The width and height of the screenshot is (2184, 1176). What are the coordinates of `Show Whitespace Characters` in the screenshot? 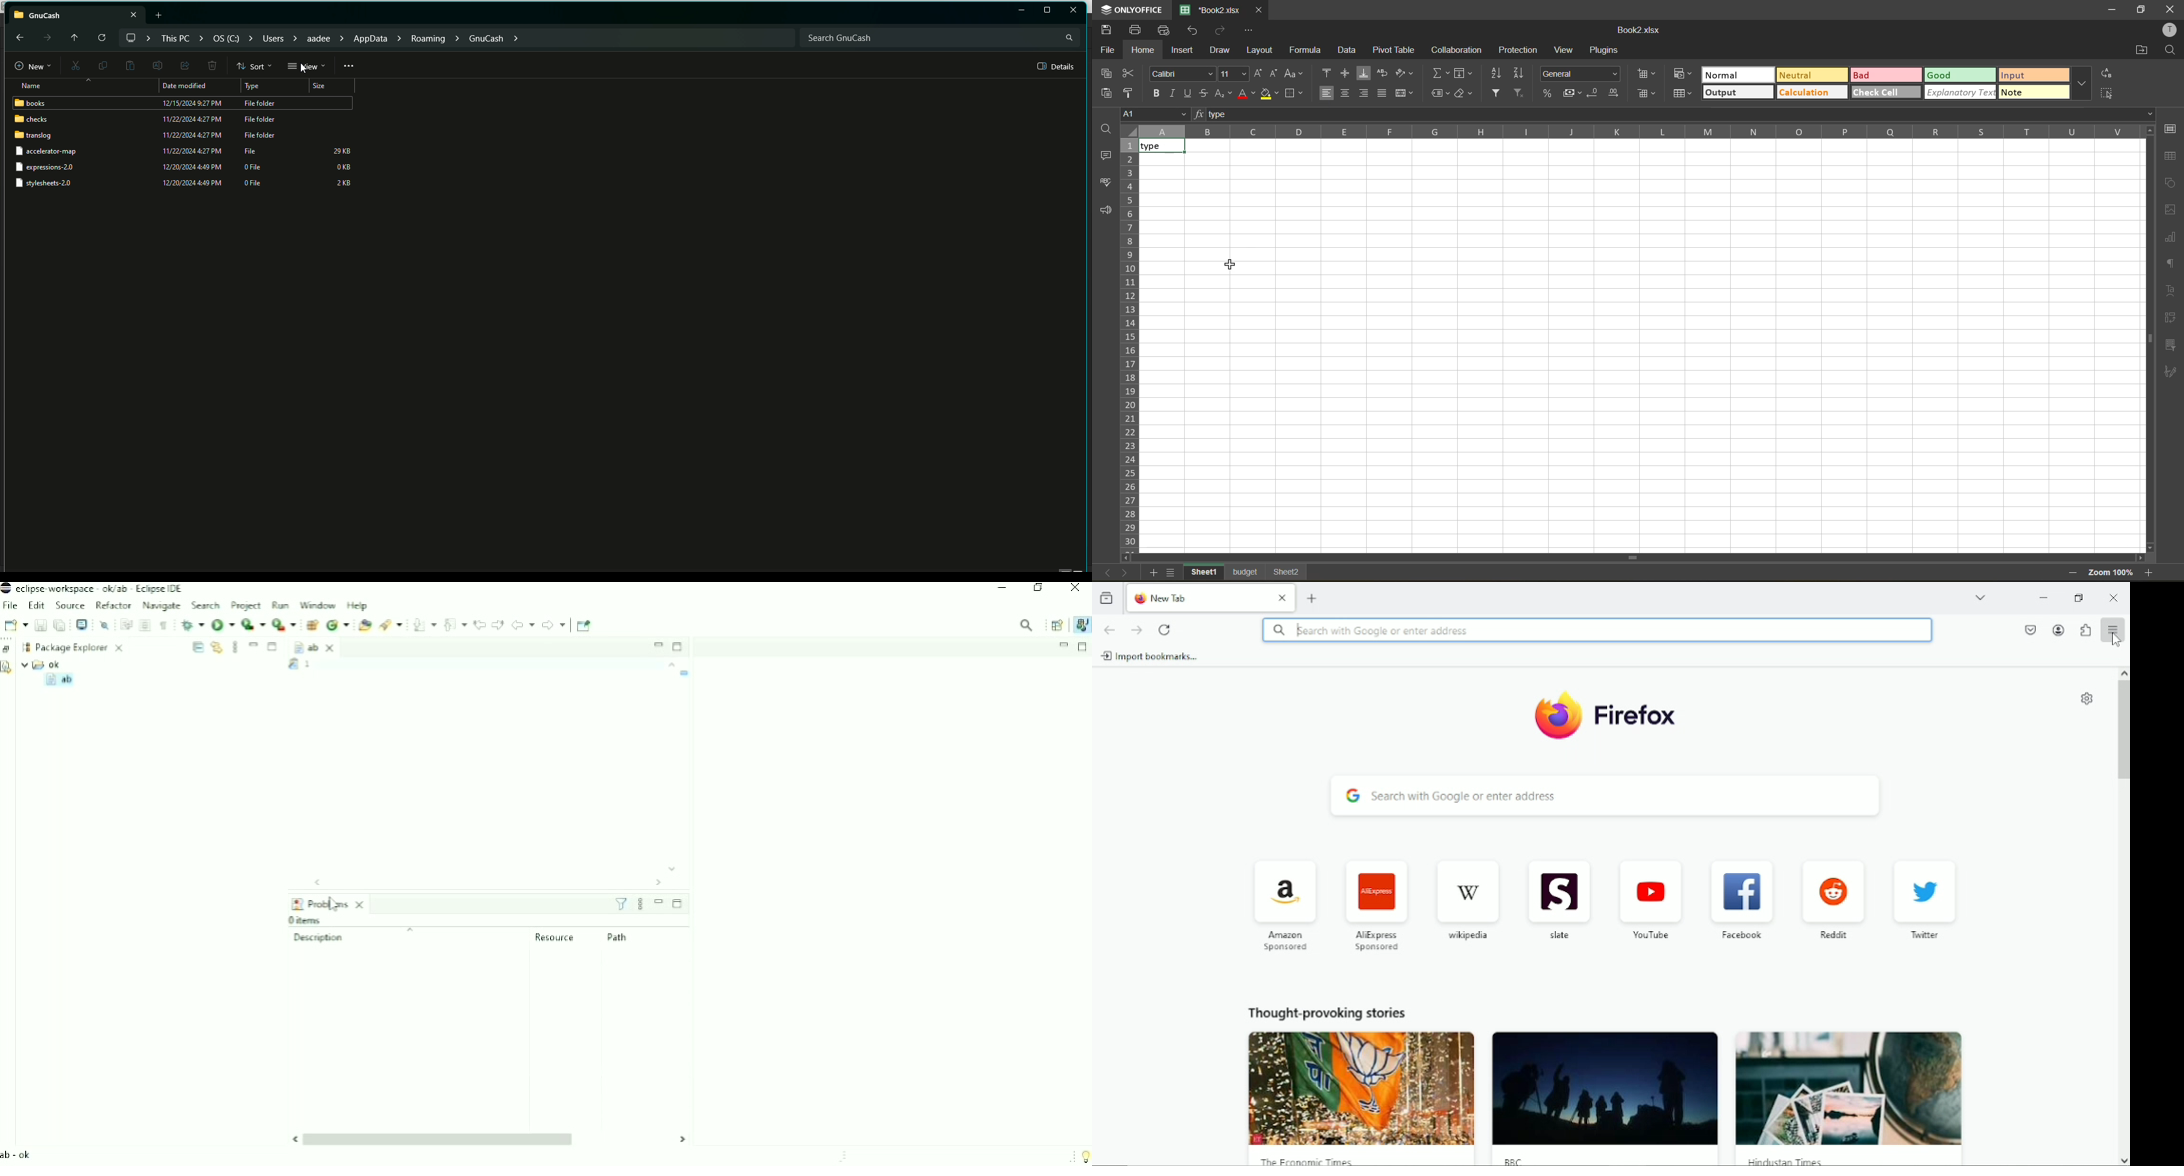 It's located at (164, 626).